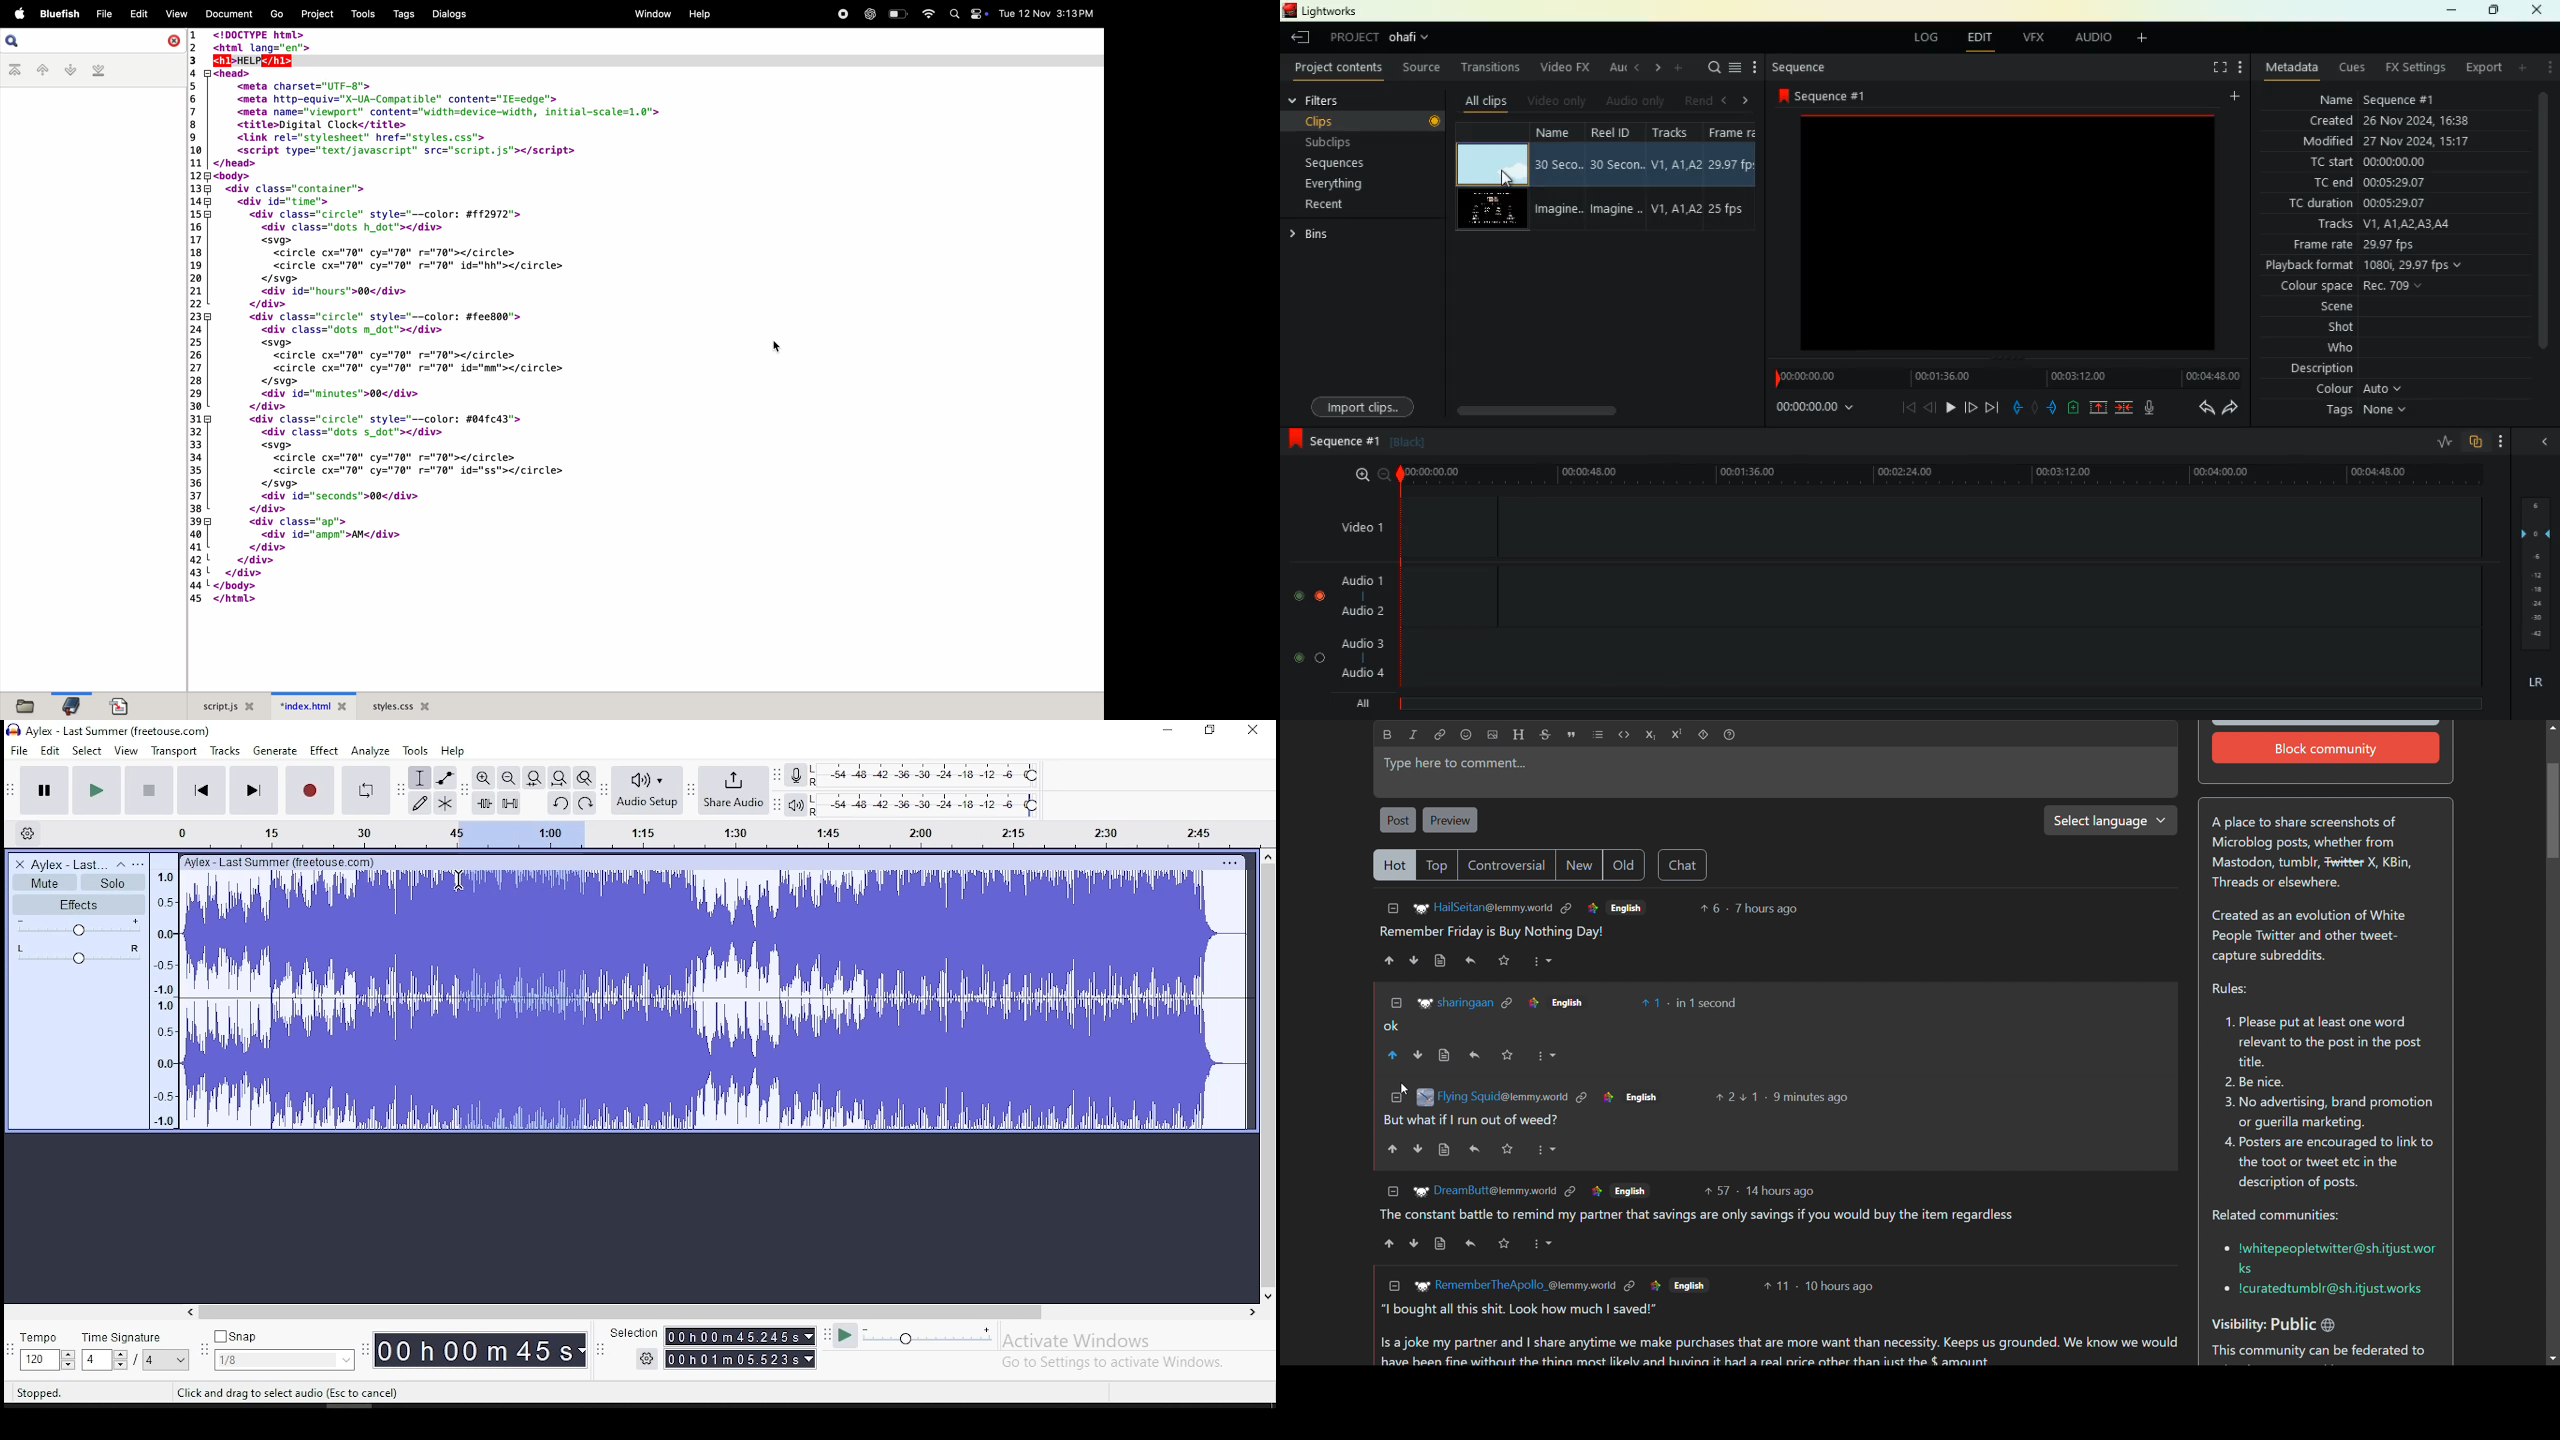 The height and width of the screenshot is (1456, 2576). I want to click on scene, so click(2315, 309).